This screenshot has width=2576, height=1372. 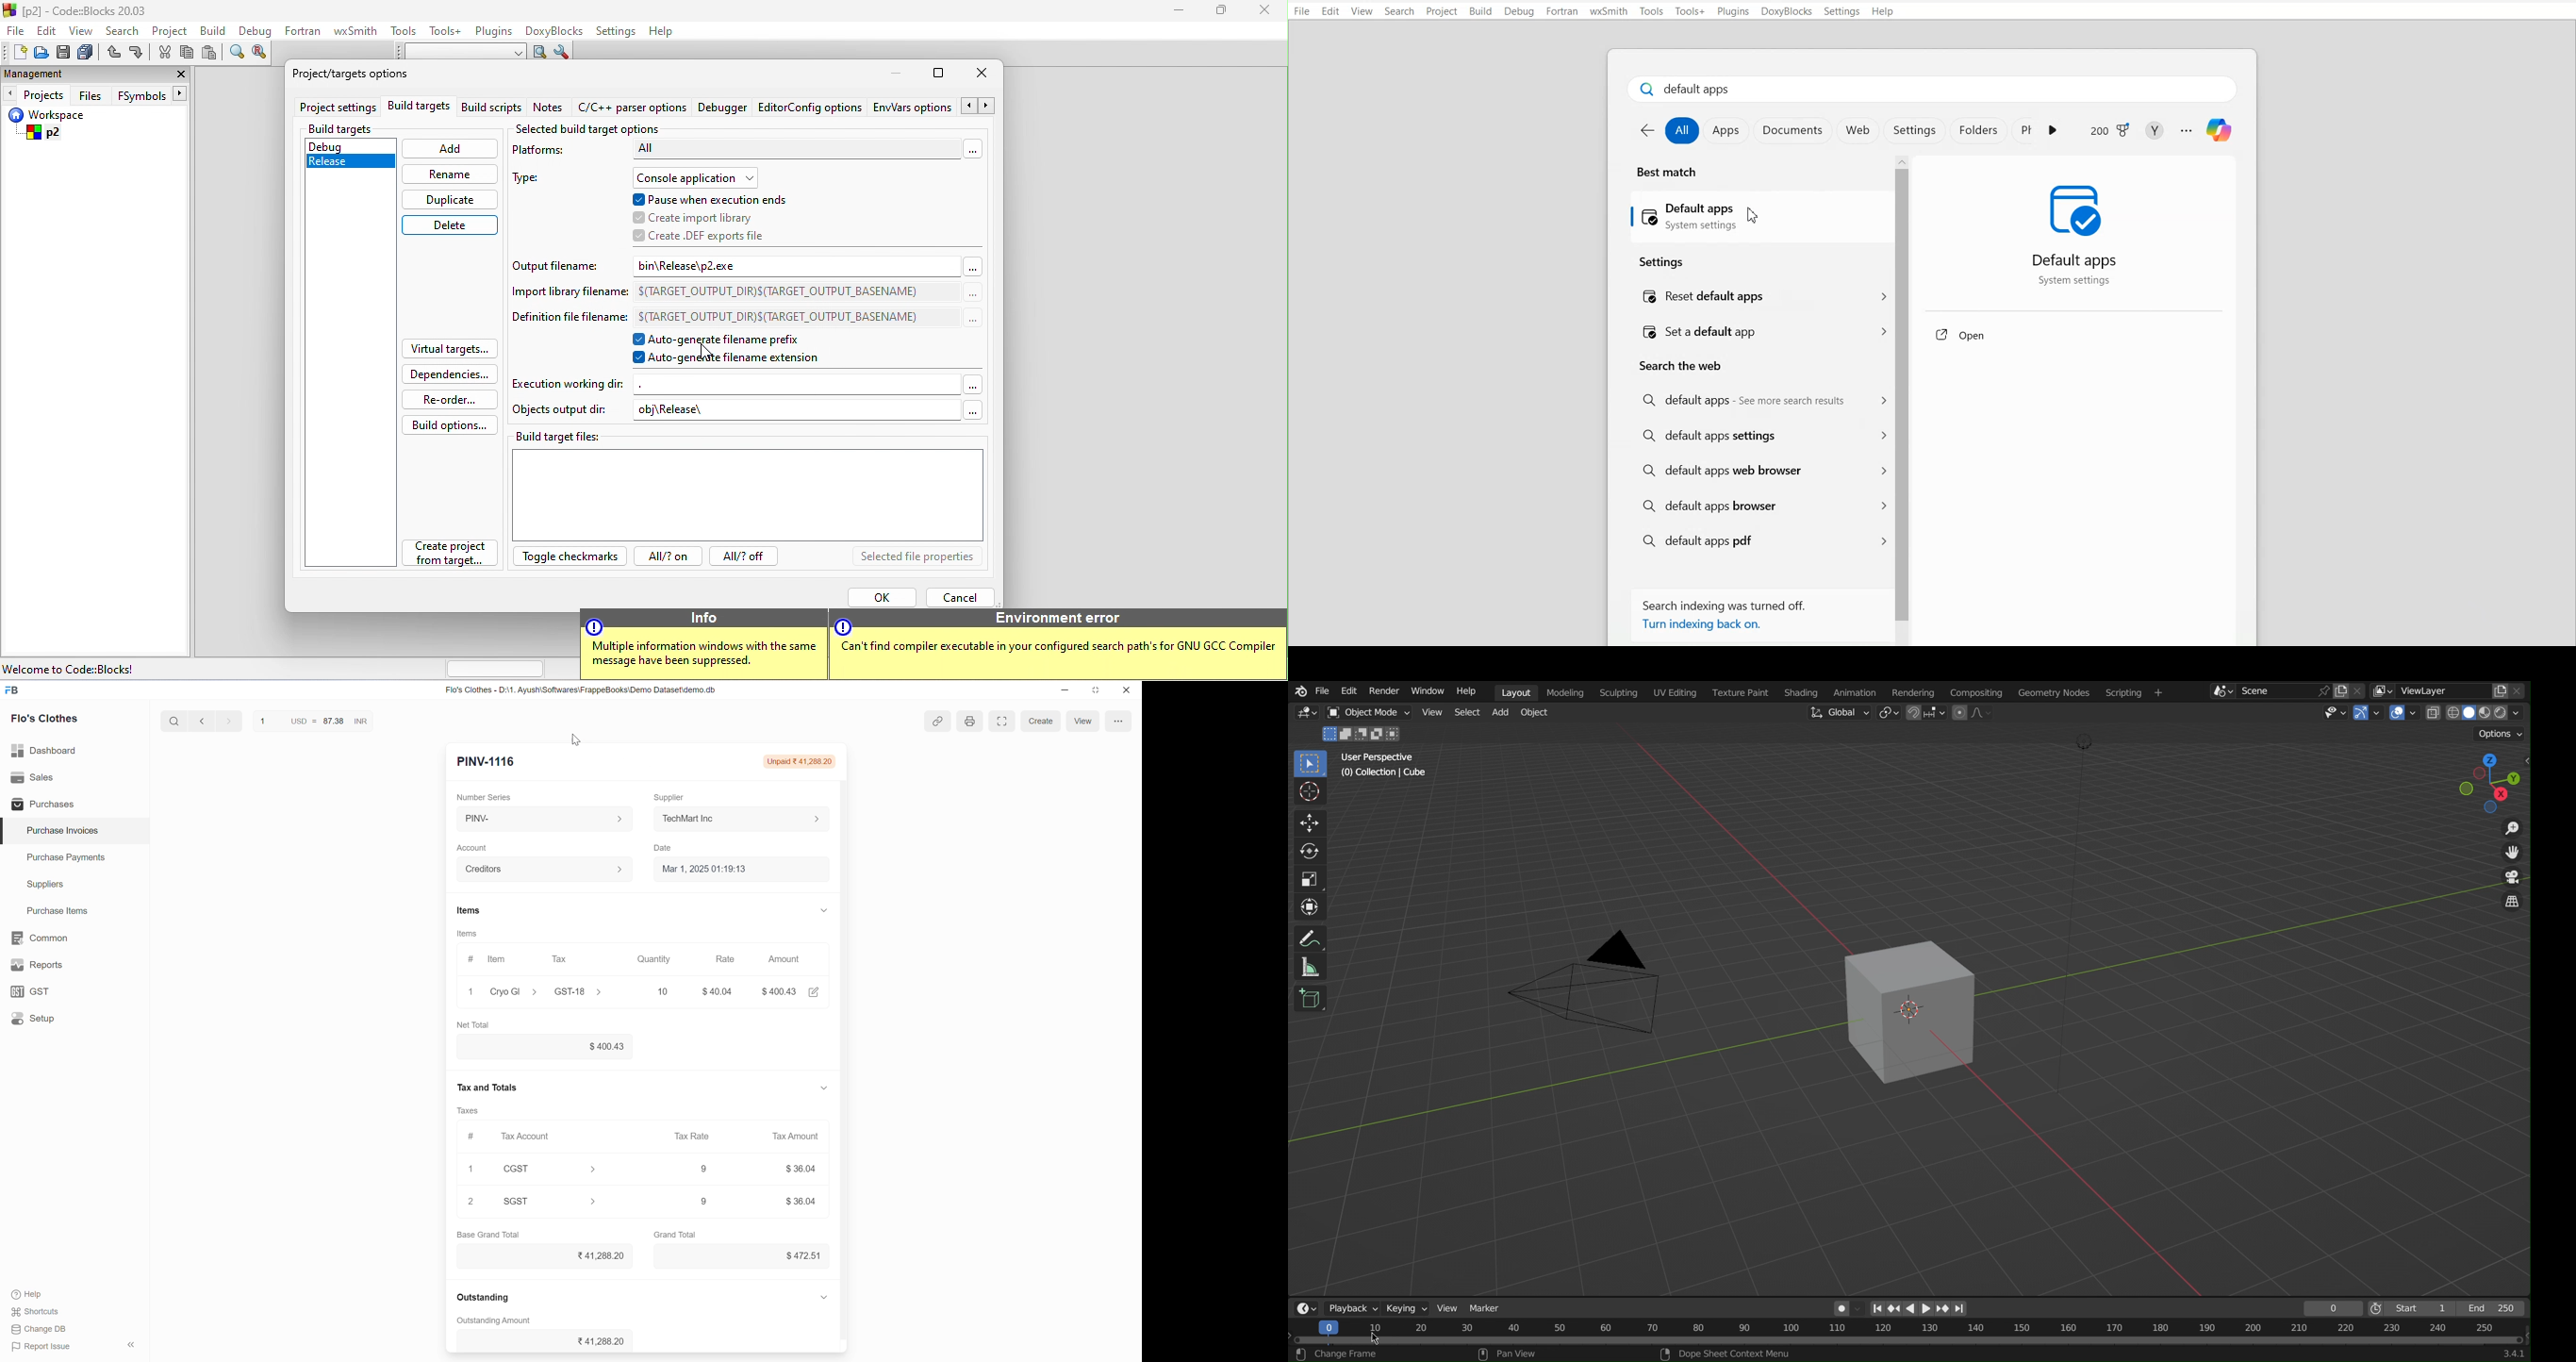 I want to click on paste, so click(x=210, y=55).